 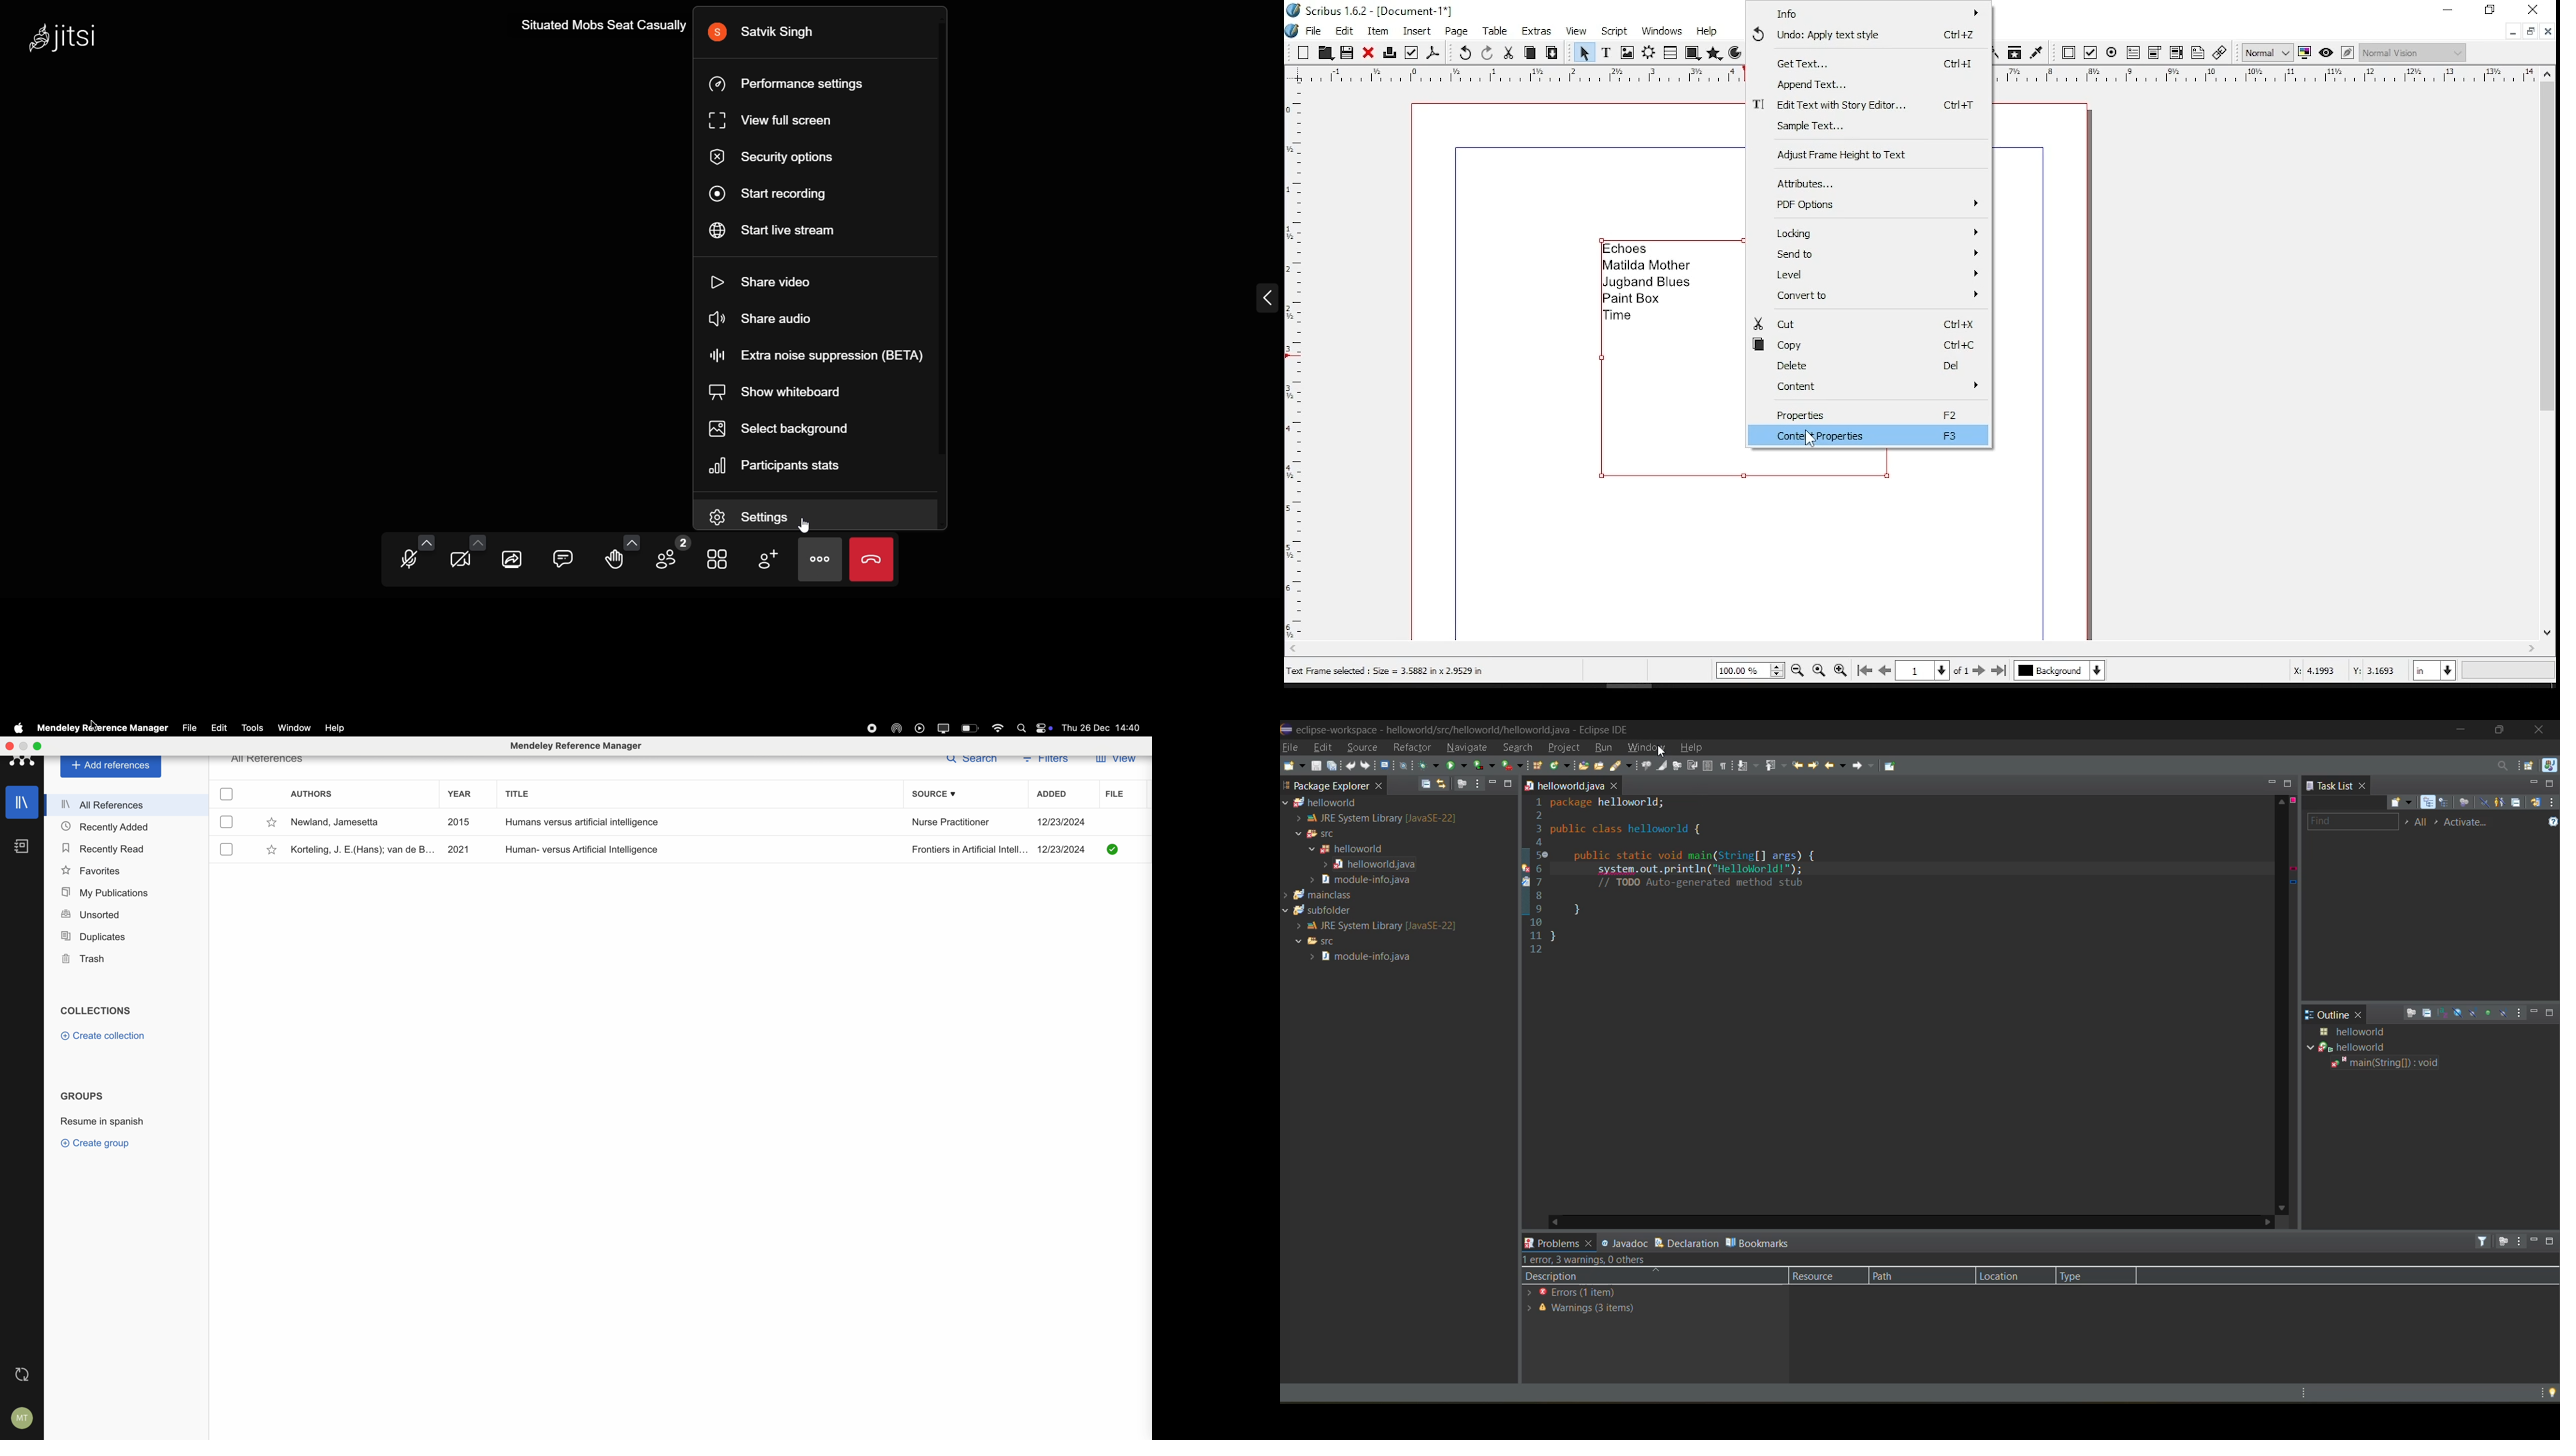 I want to click on project, so click(x=1565, y=748).